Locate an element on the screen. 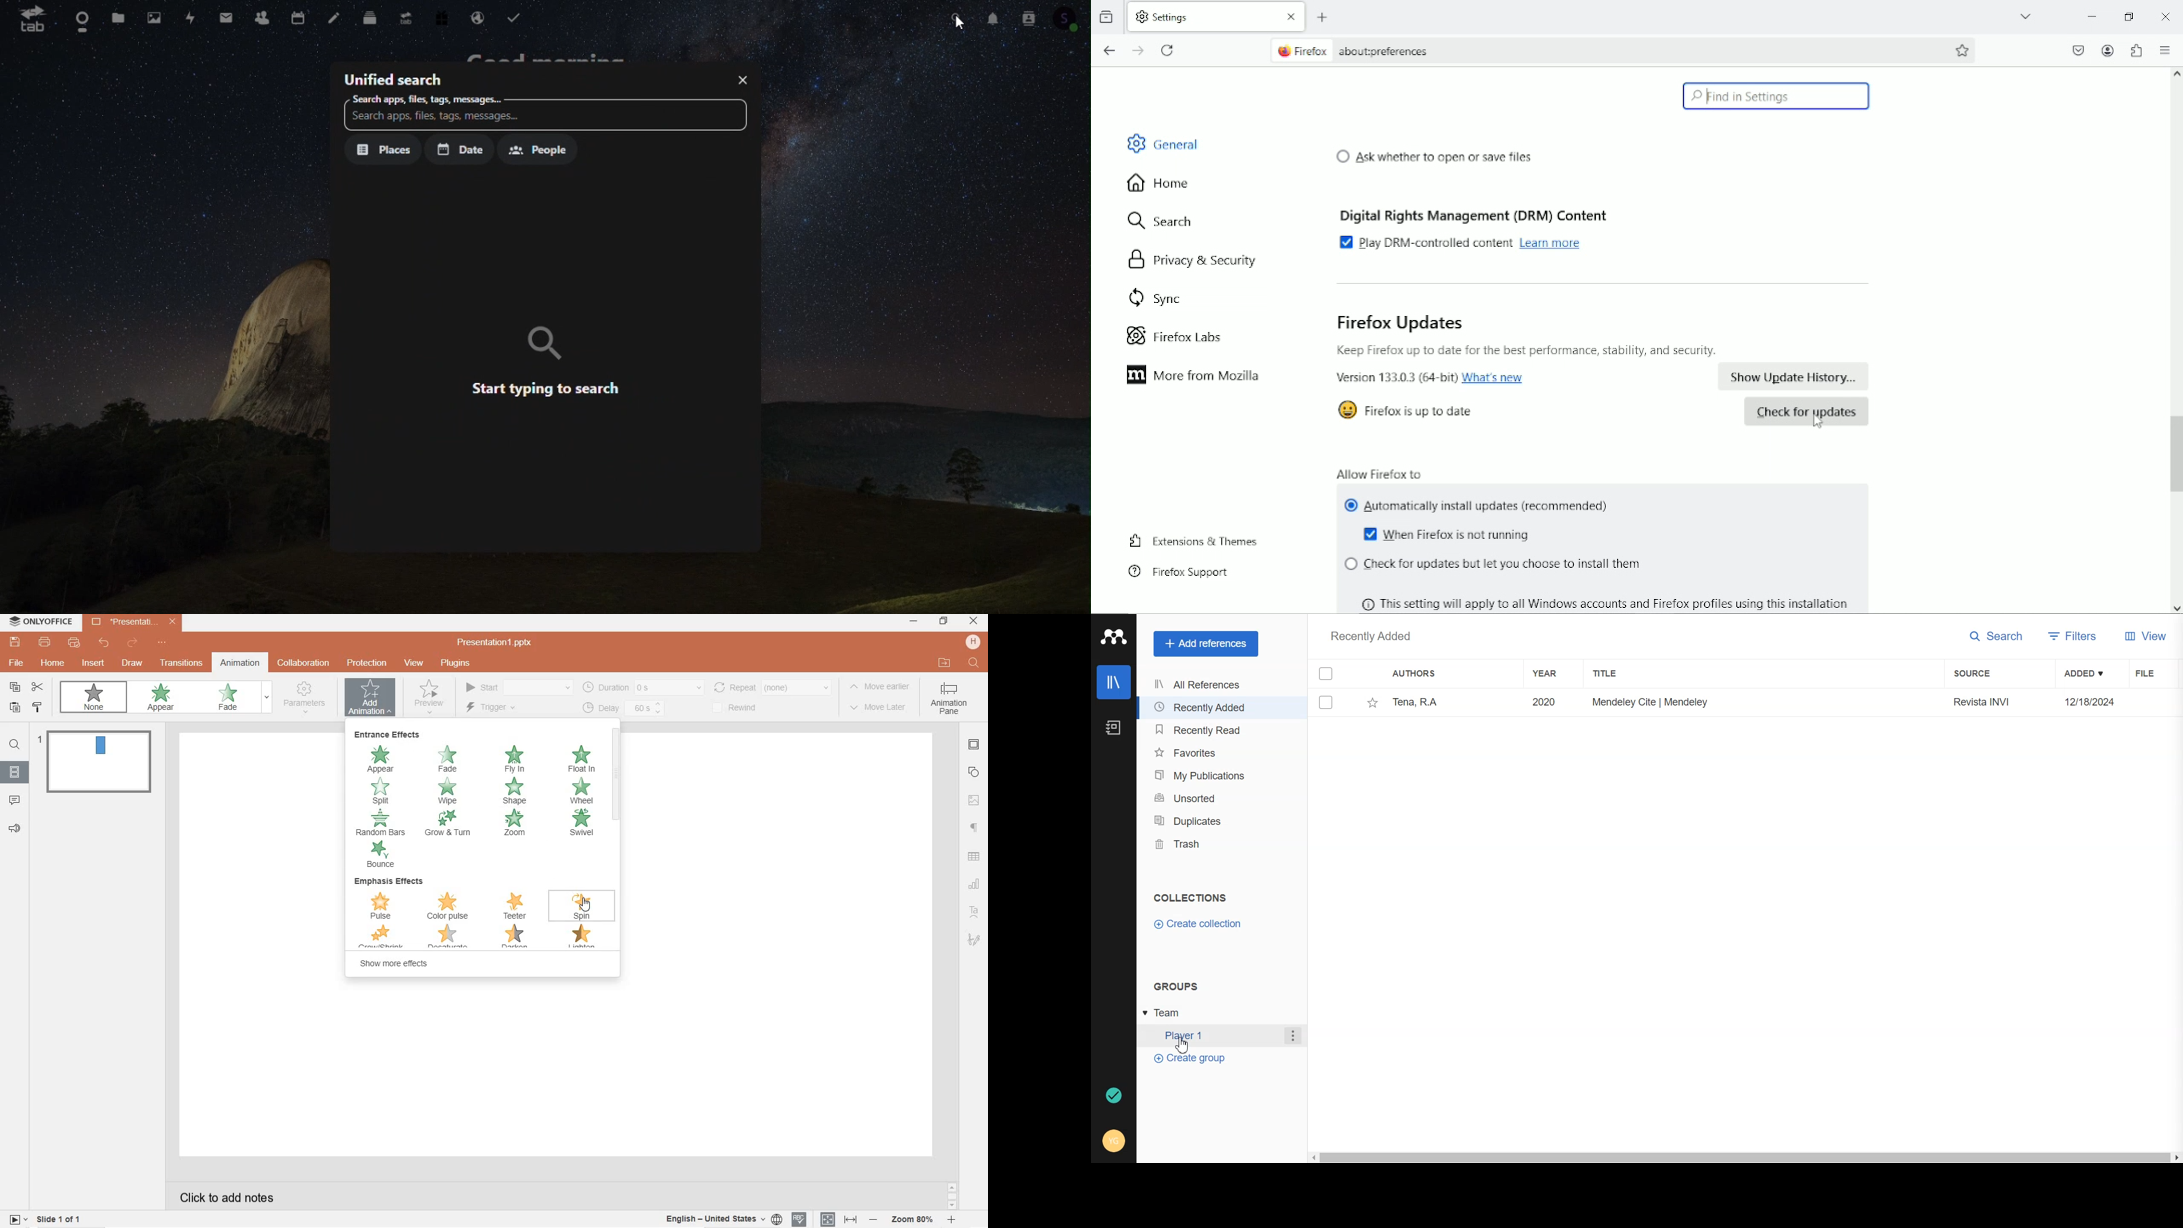 The image size is (2184, 1232). extensions and themes is located at coordinates (1196, 539).